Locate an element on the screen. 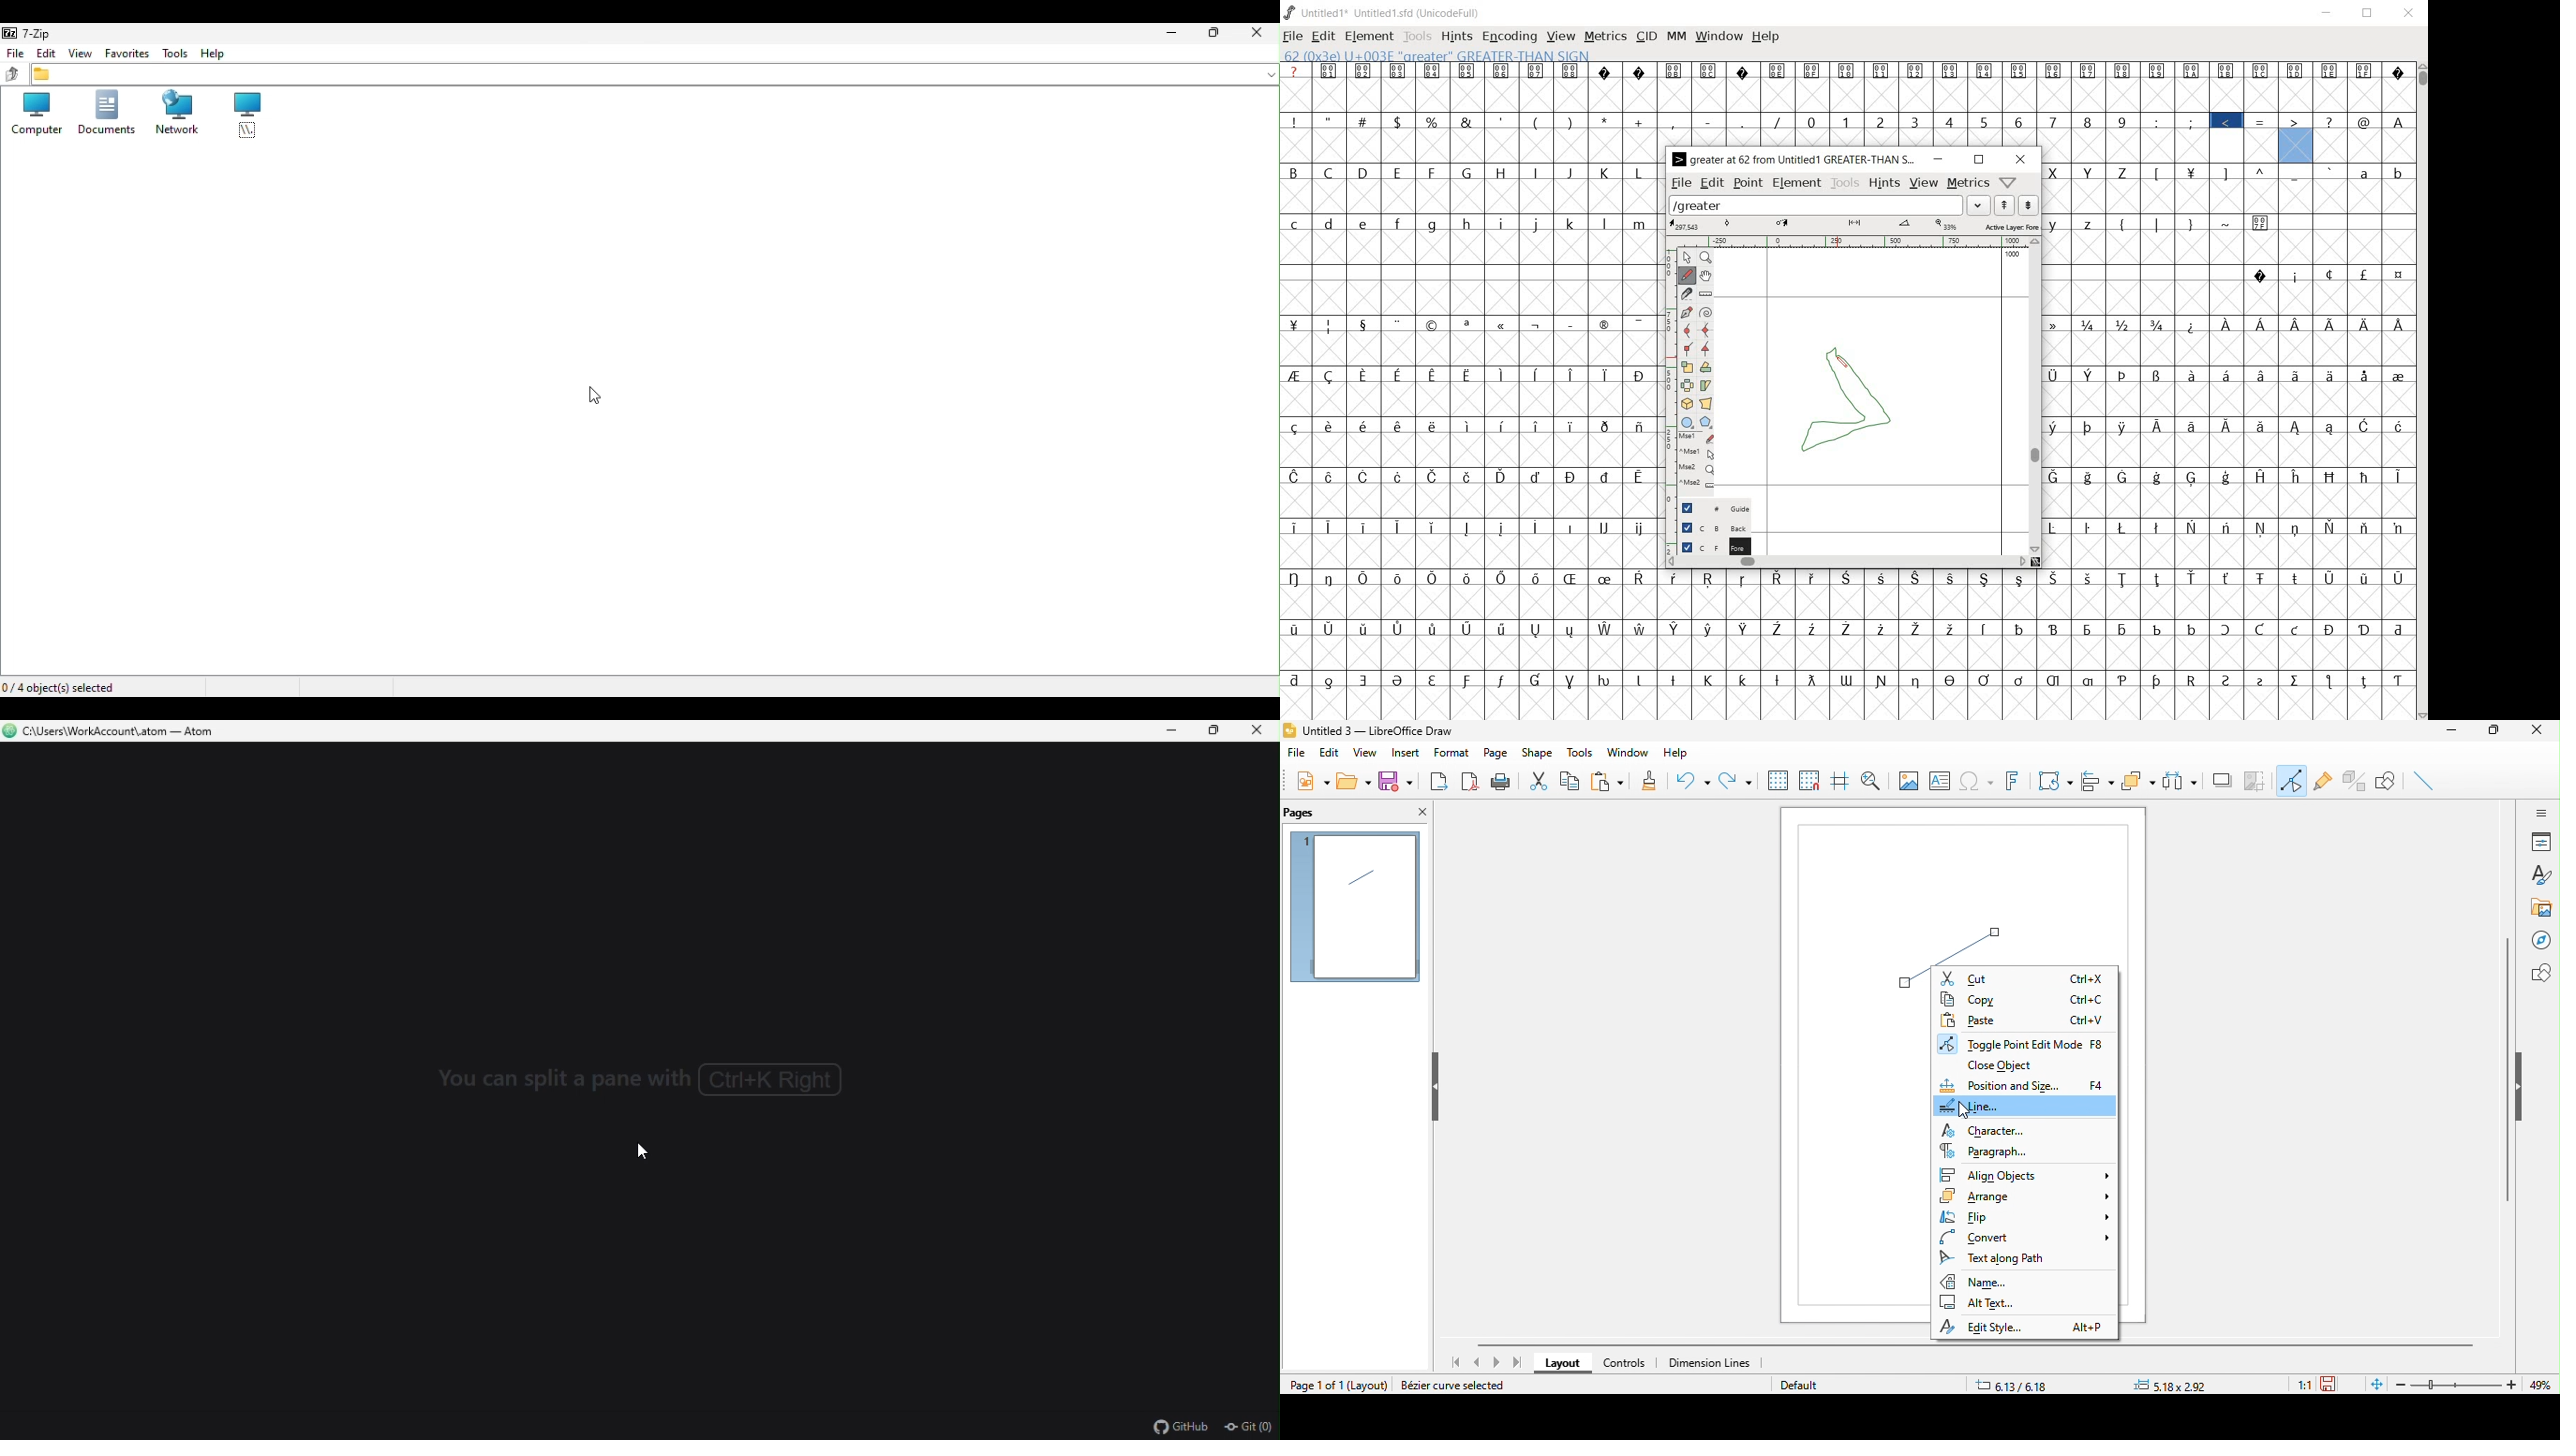 The height and width of the screenshot is (1456, 2576). image is located at coordinates (1906, 780).